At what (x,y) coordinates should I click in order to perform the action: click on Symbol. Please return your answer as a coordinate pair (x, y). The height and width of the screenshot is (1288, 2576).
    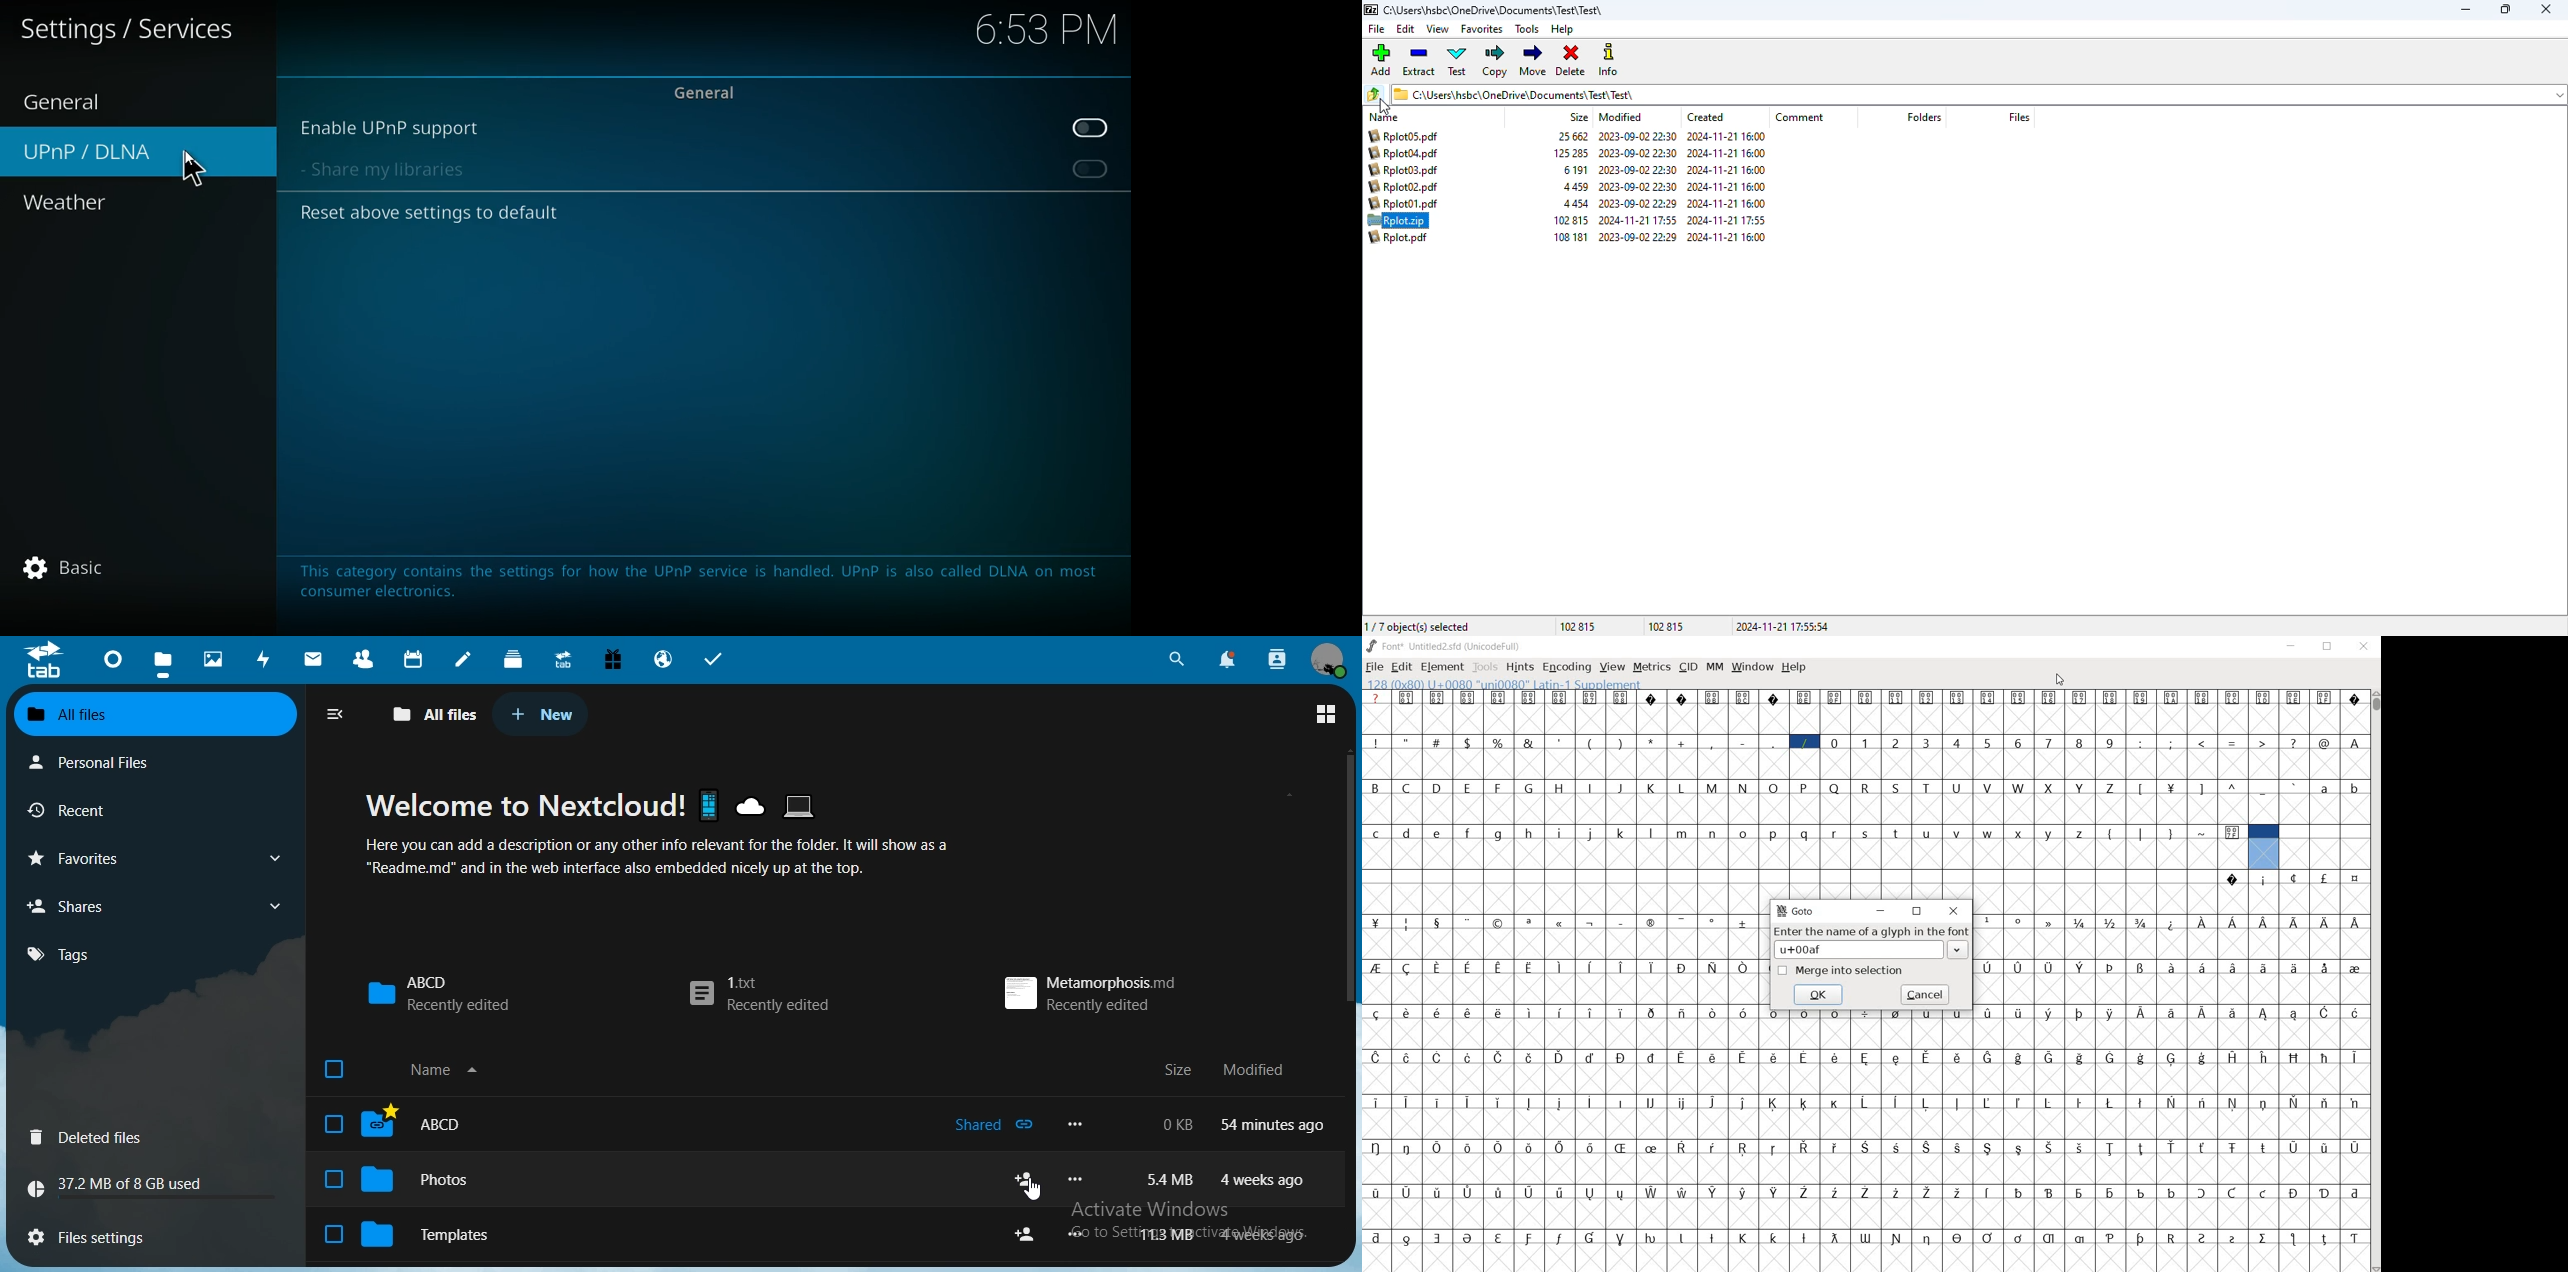
    Looking at the image, I should click on (2204, 699).